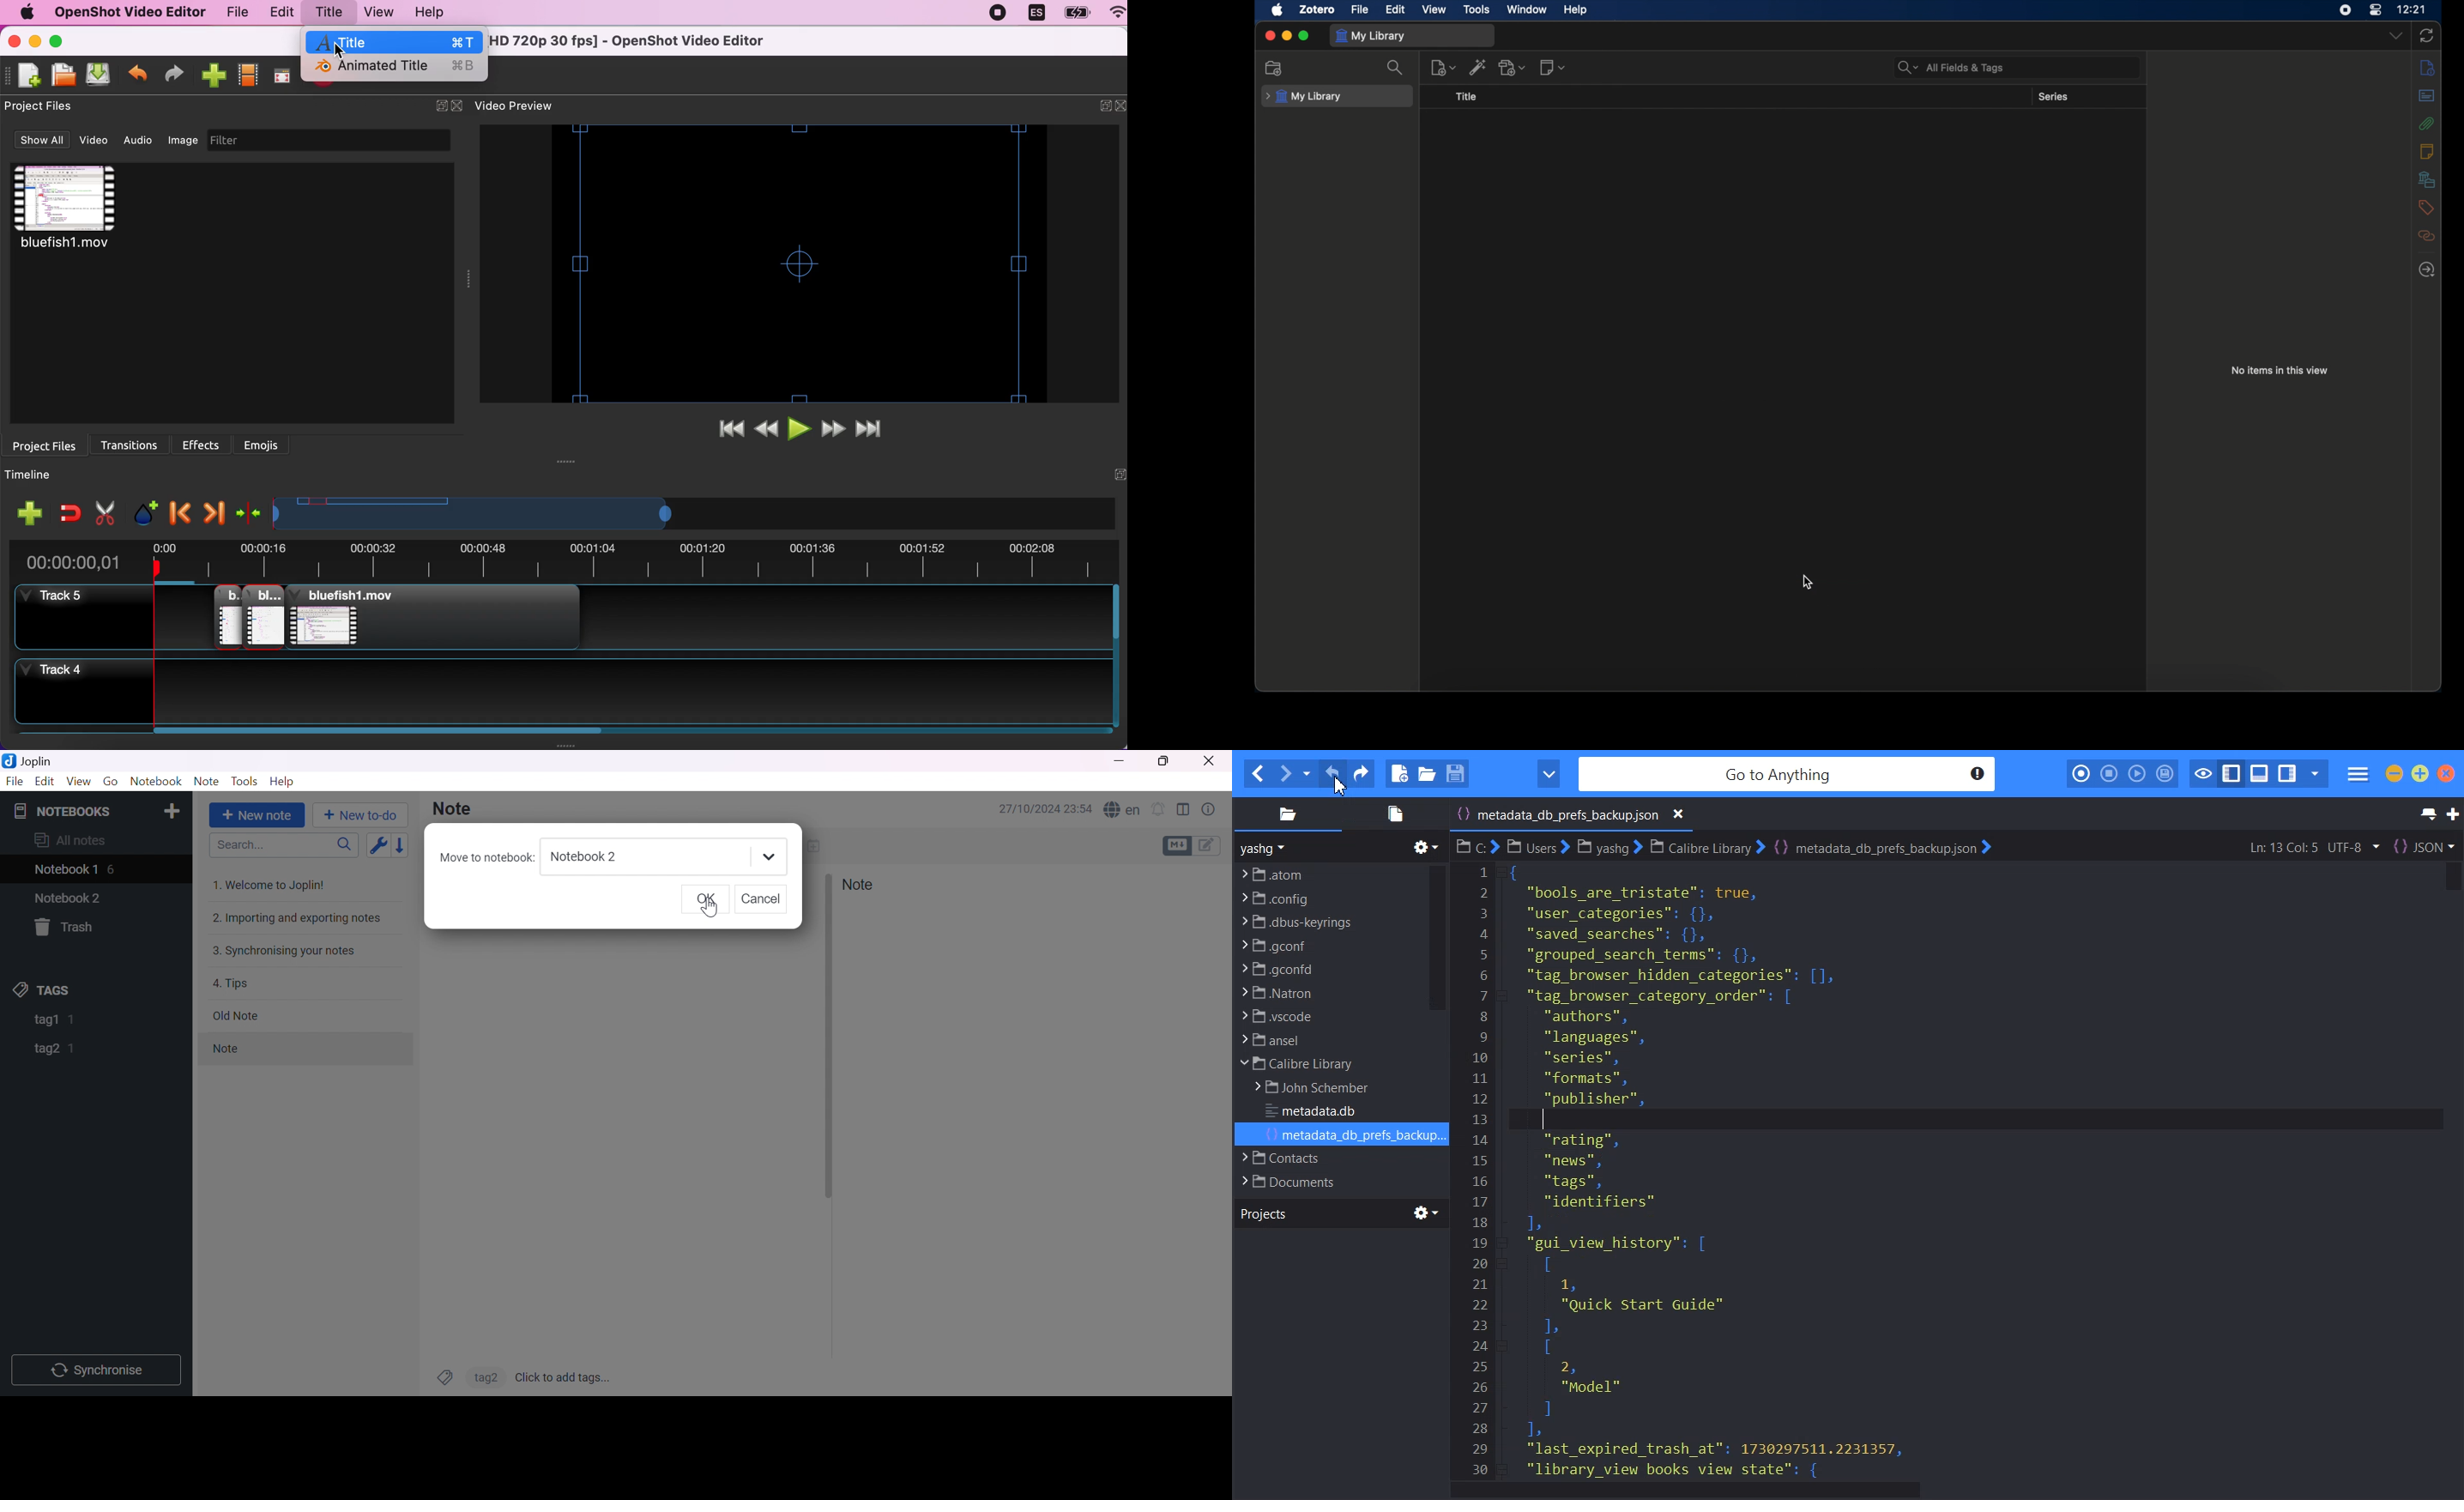 The image size is (2464, 1512). What do you see at coordinates (364, 816) in the screenshot?
I see `+New to-do` at bounding box center [364, 816].